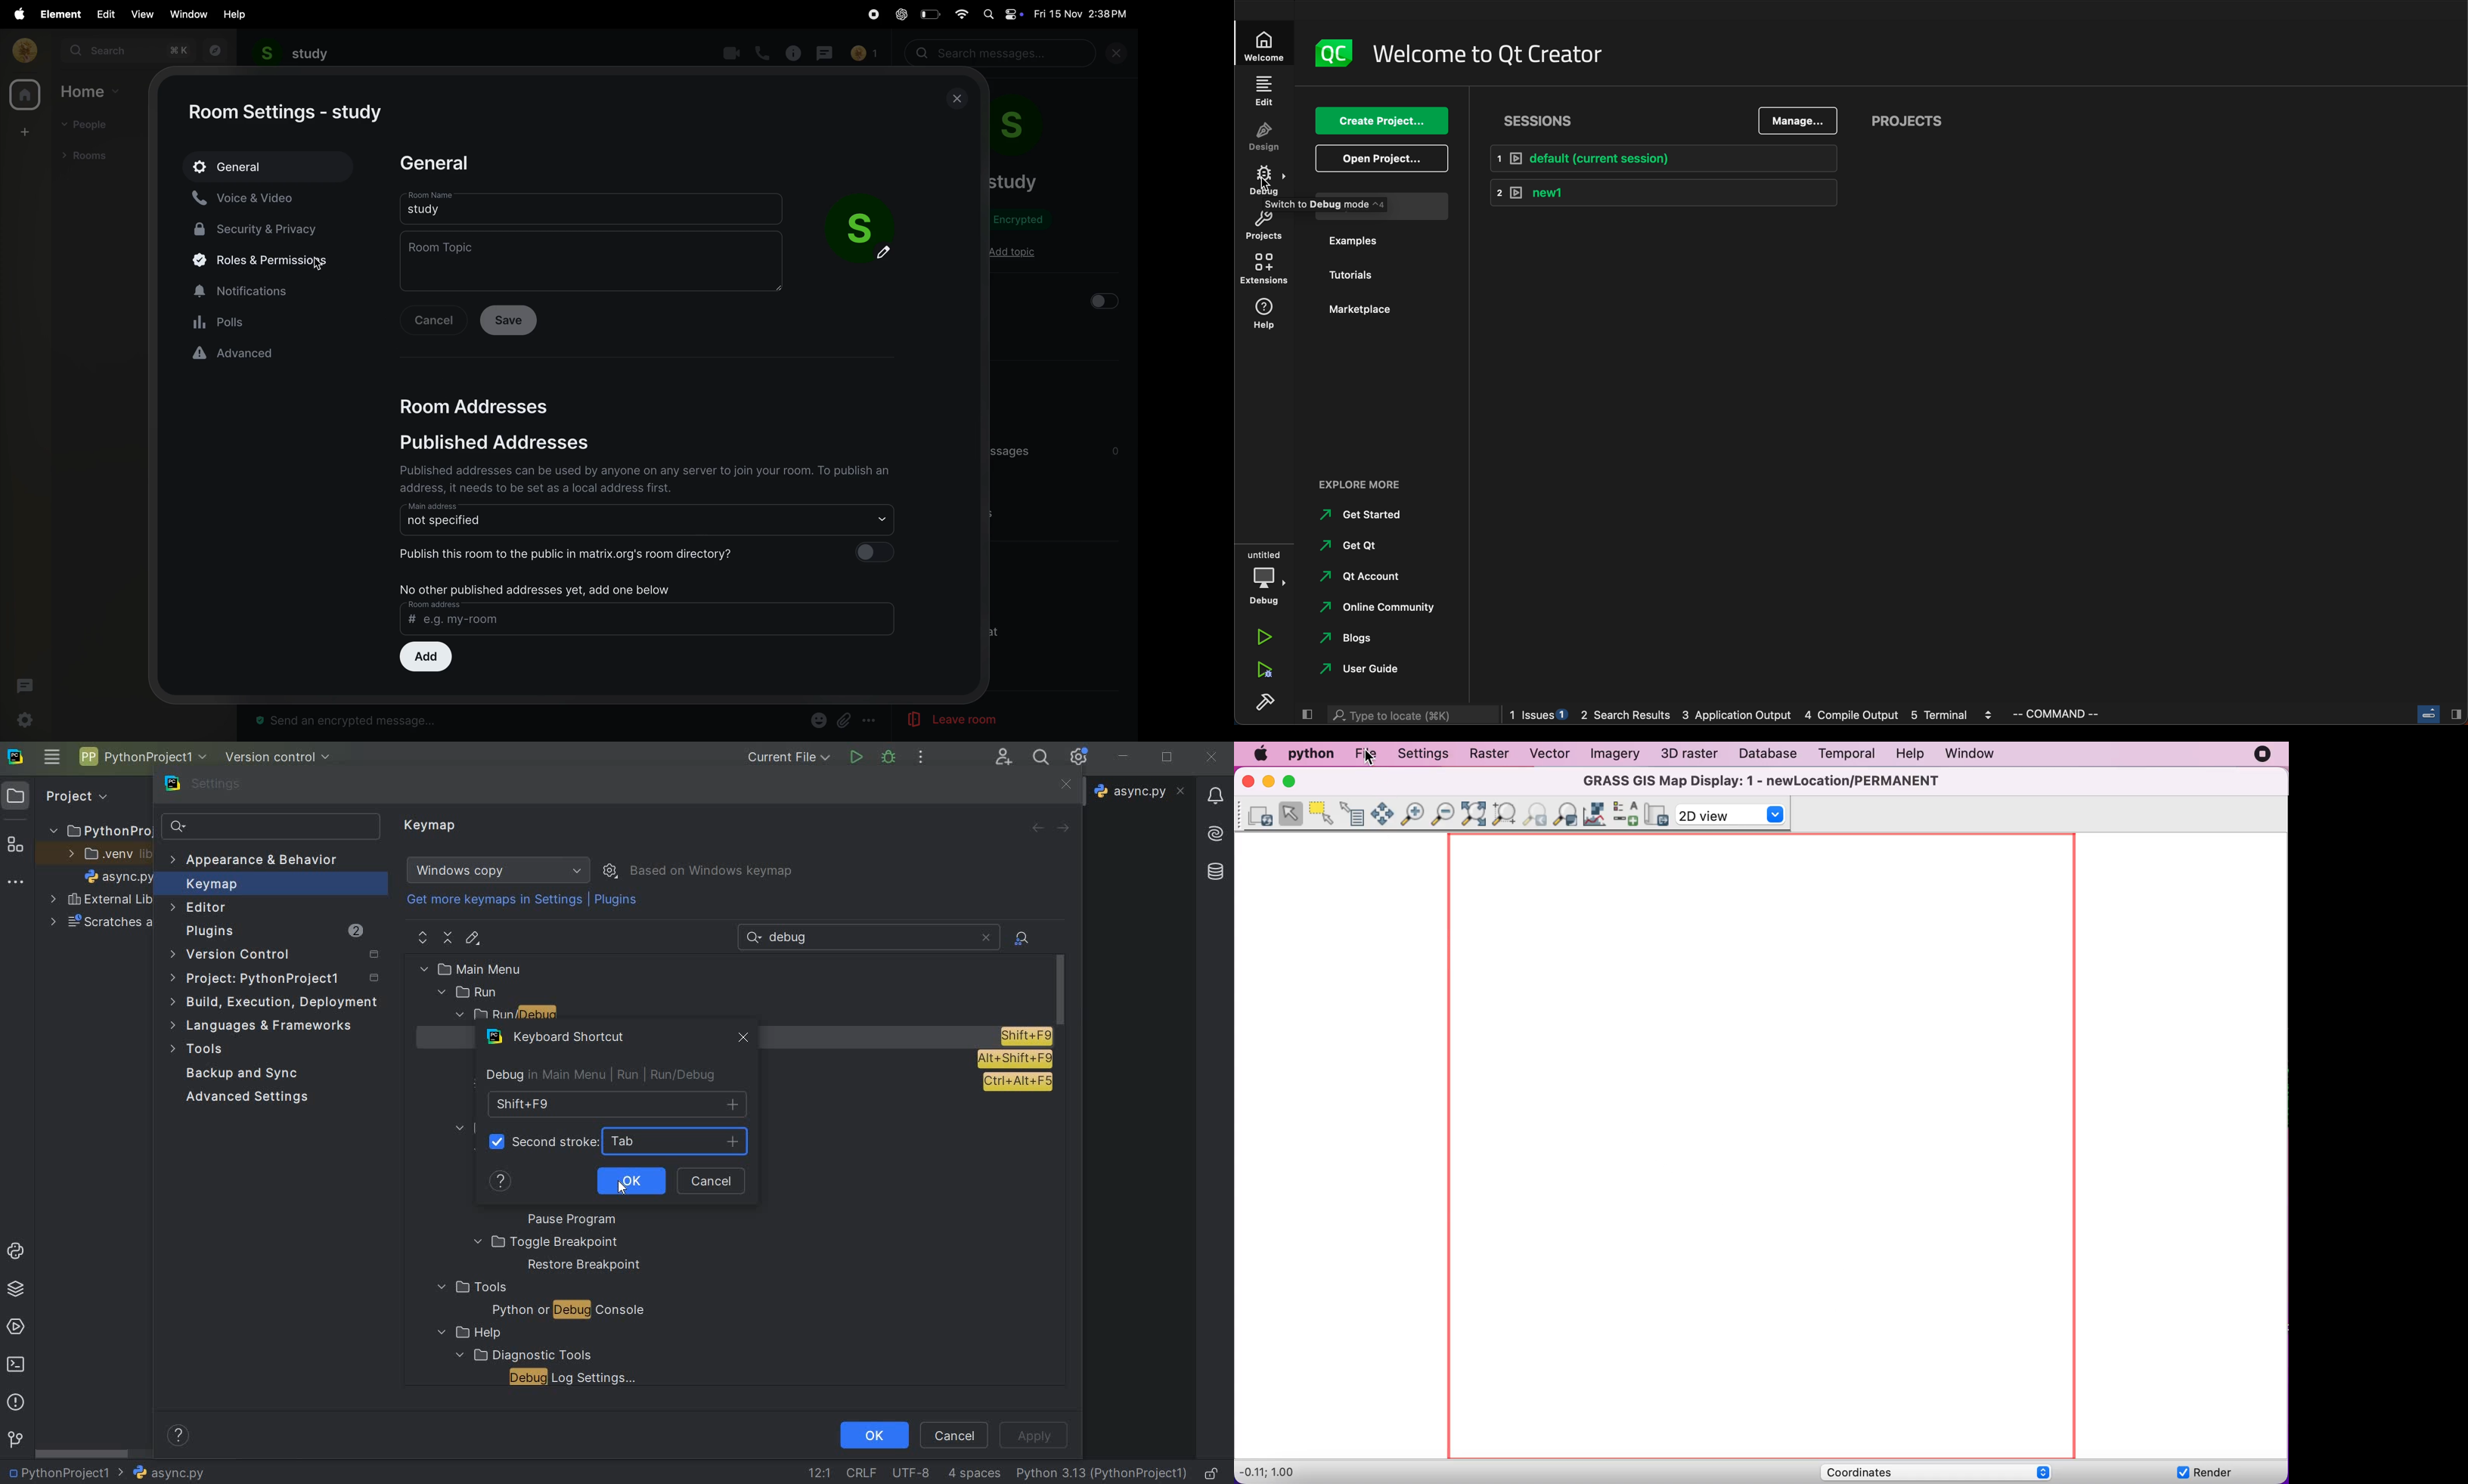  I want to click on tutorials, so click(1362, 276).